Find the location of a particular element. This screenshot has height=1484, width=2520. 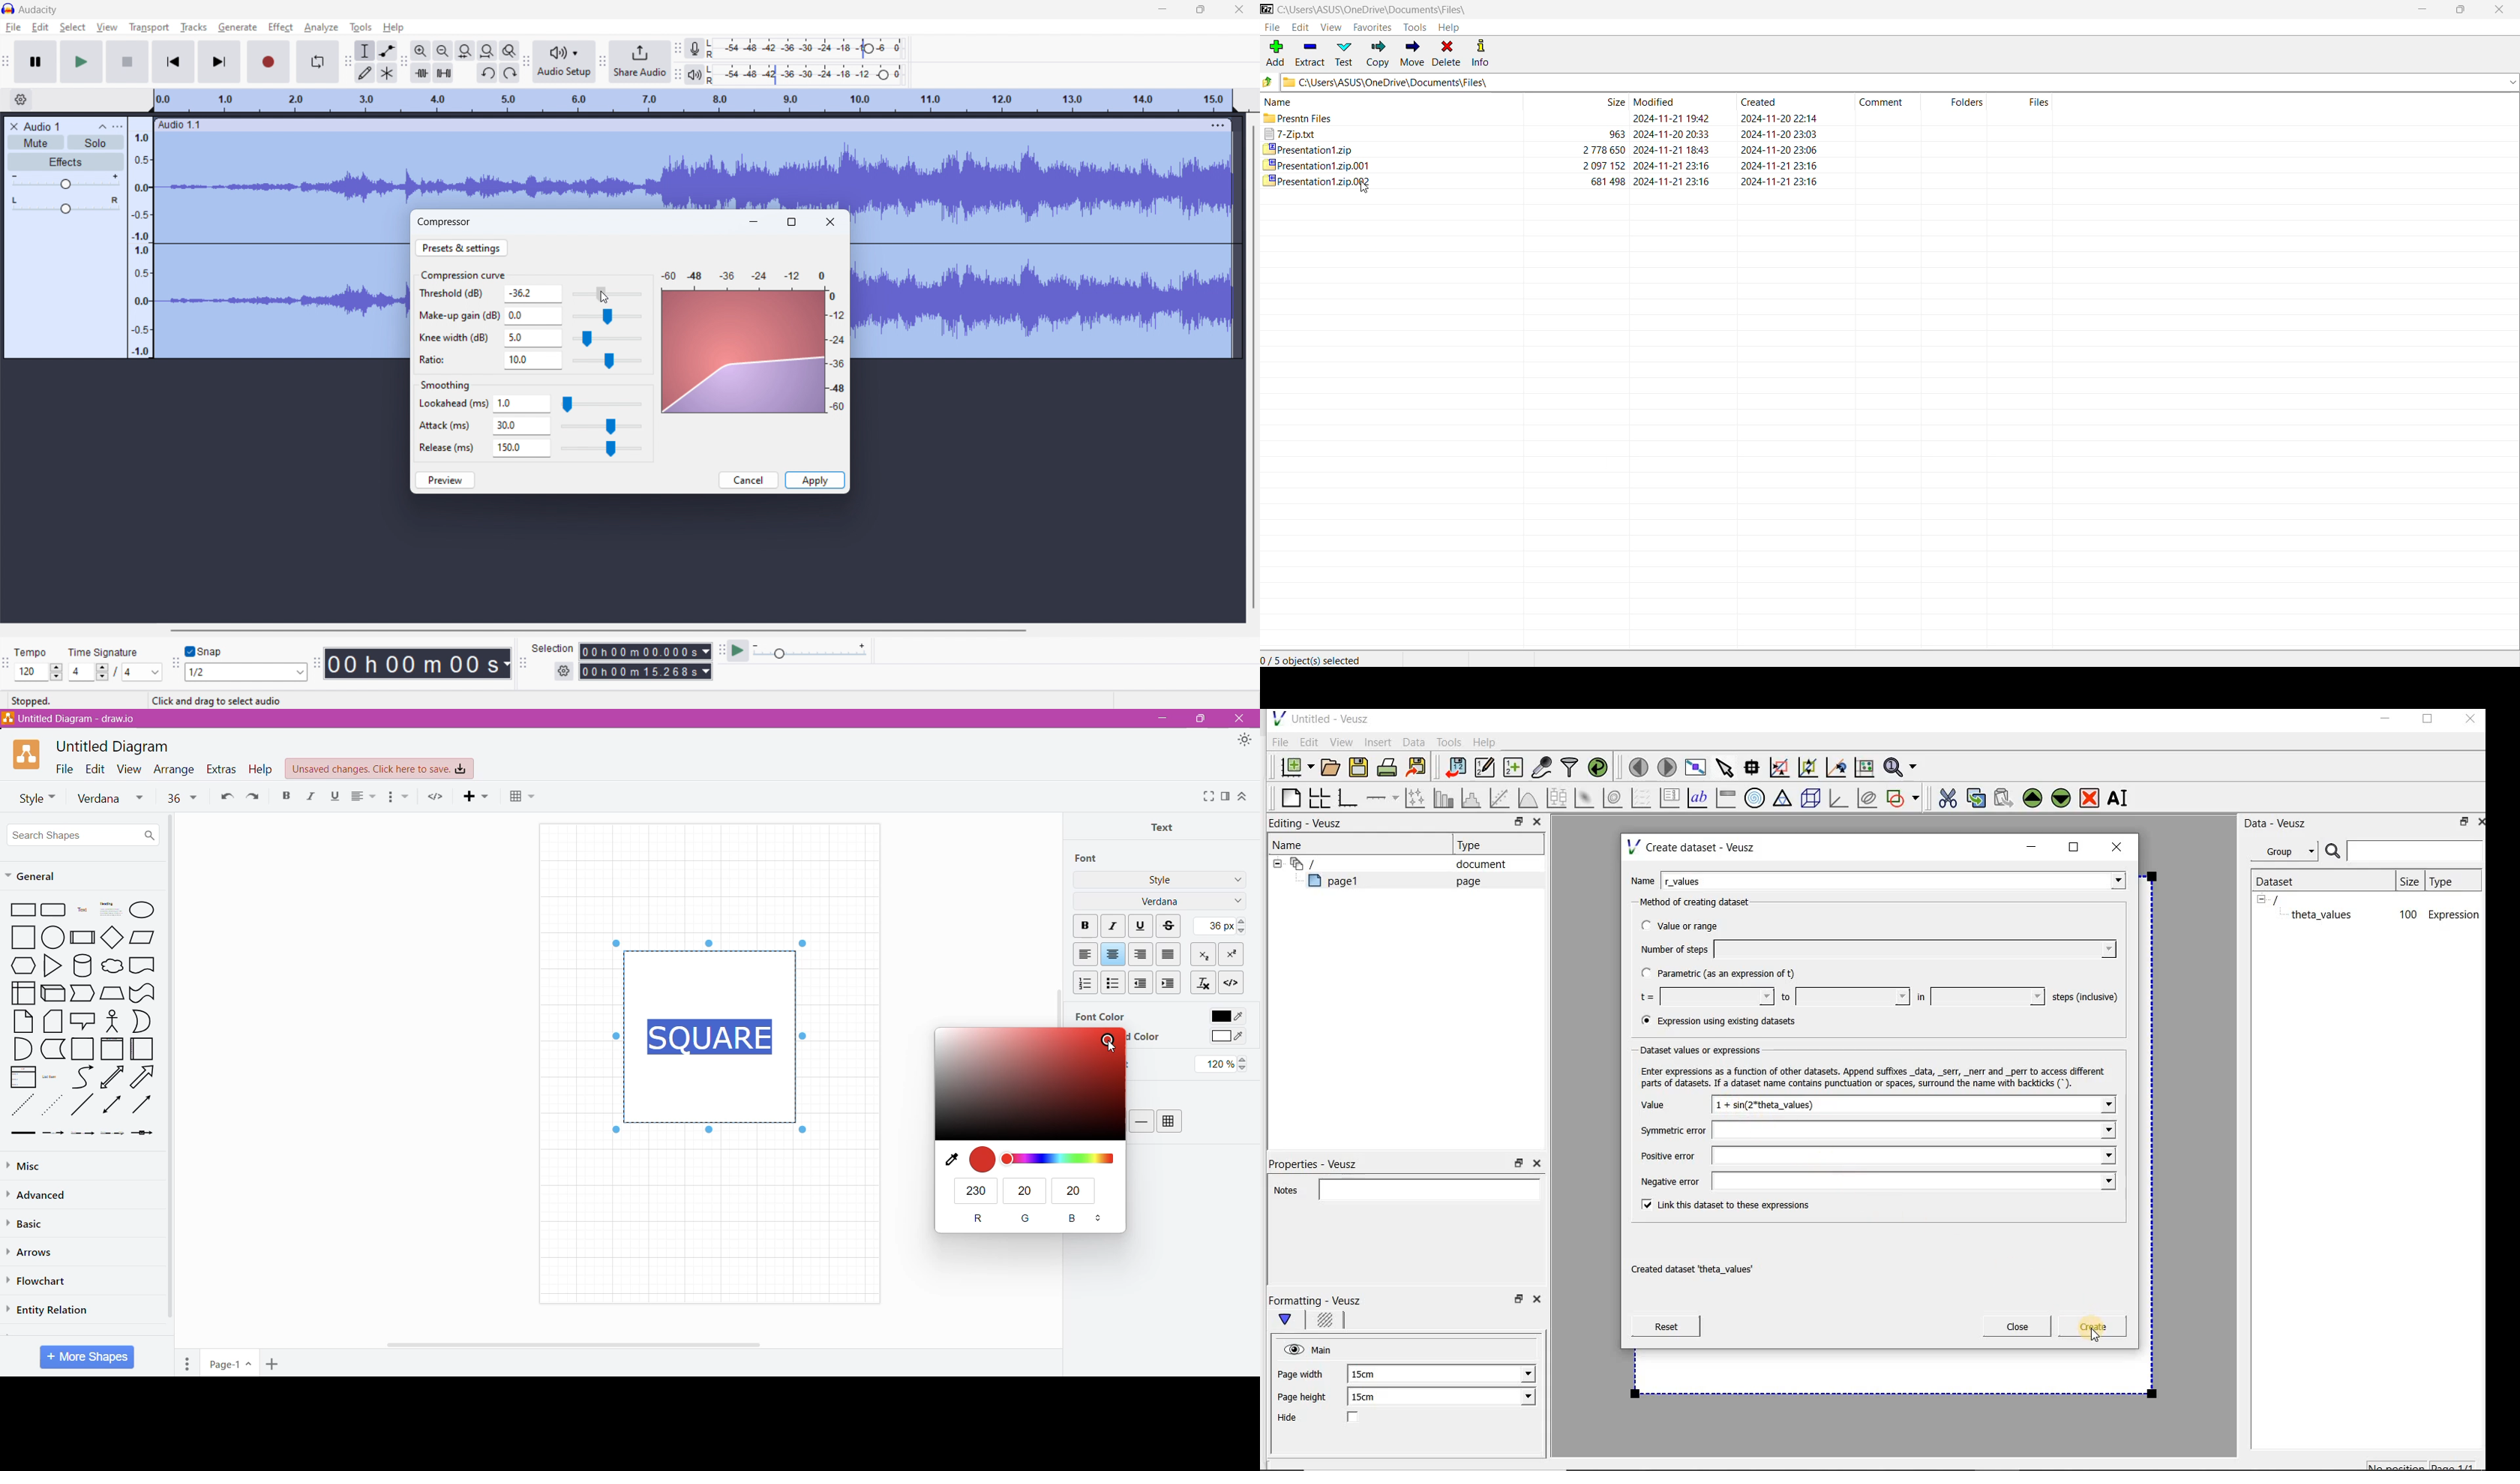

edit is located at coordinates (41, 27).